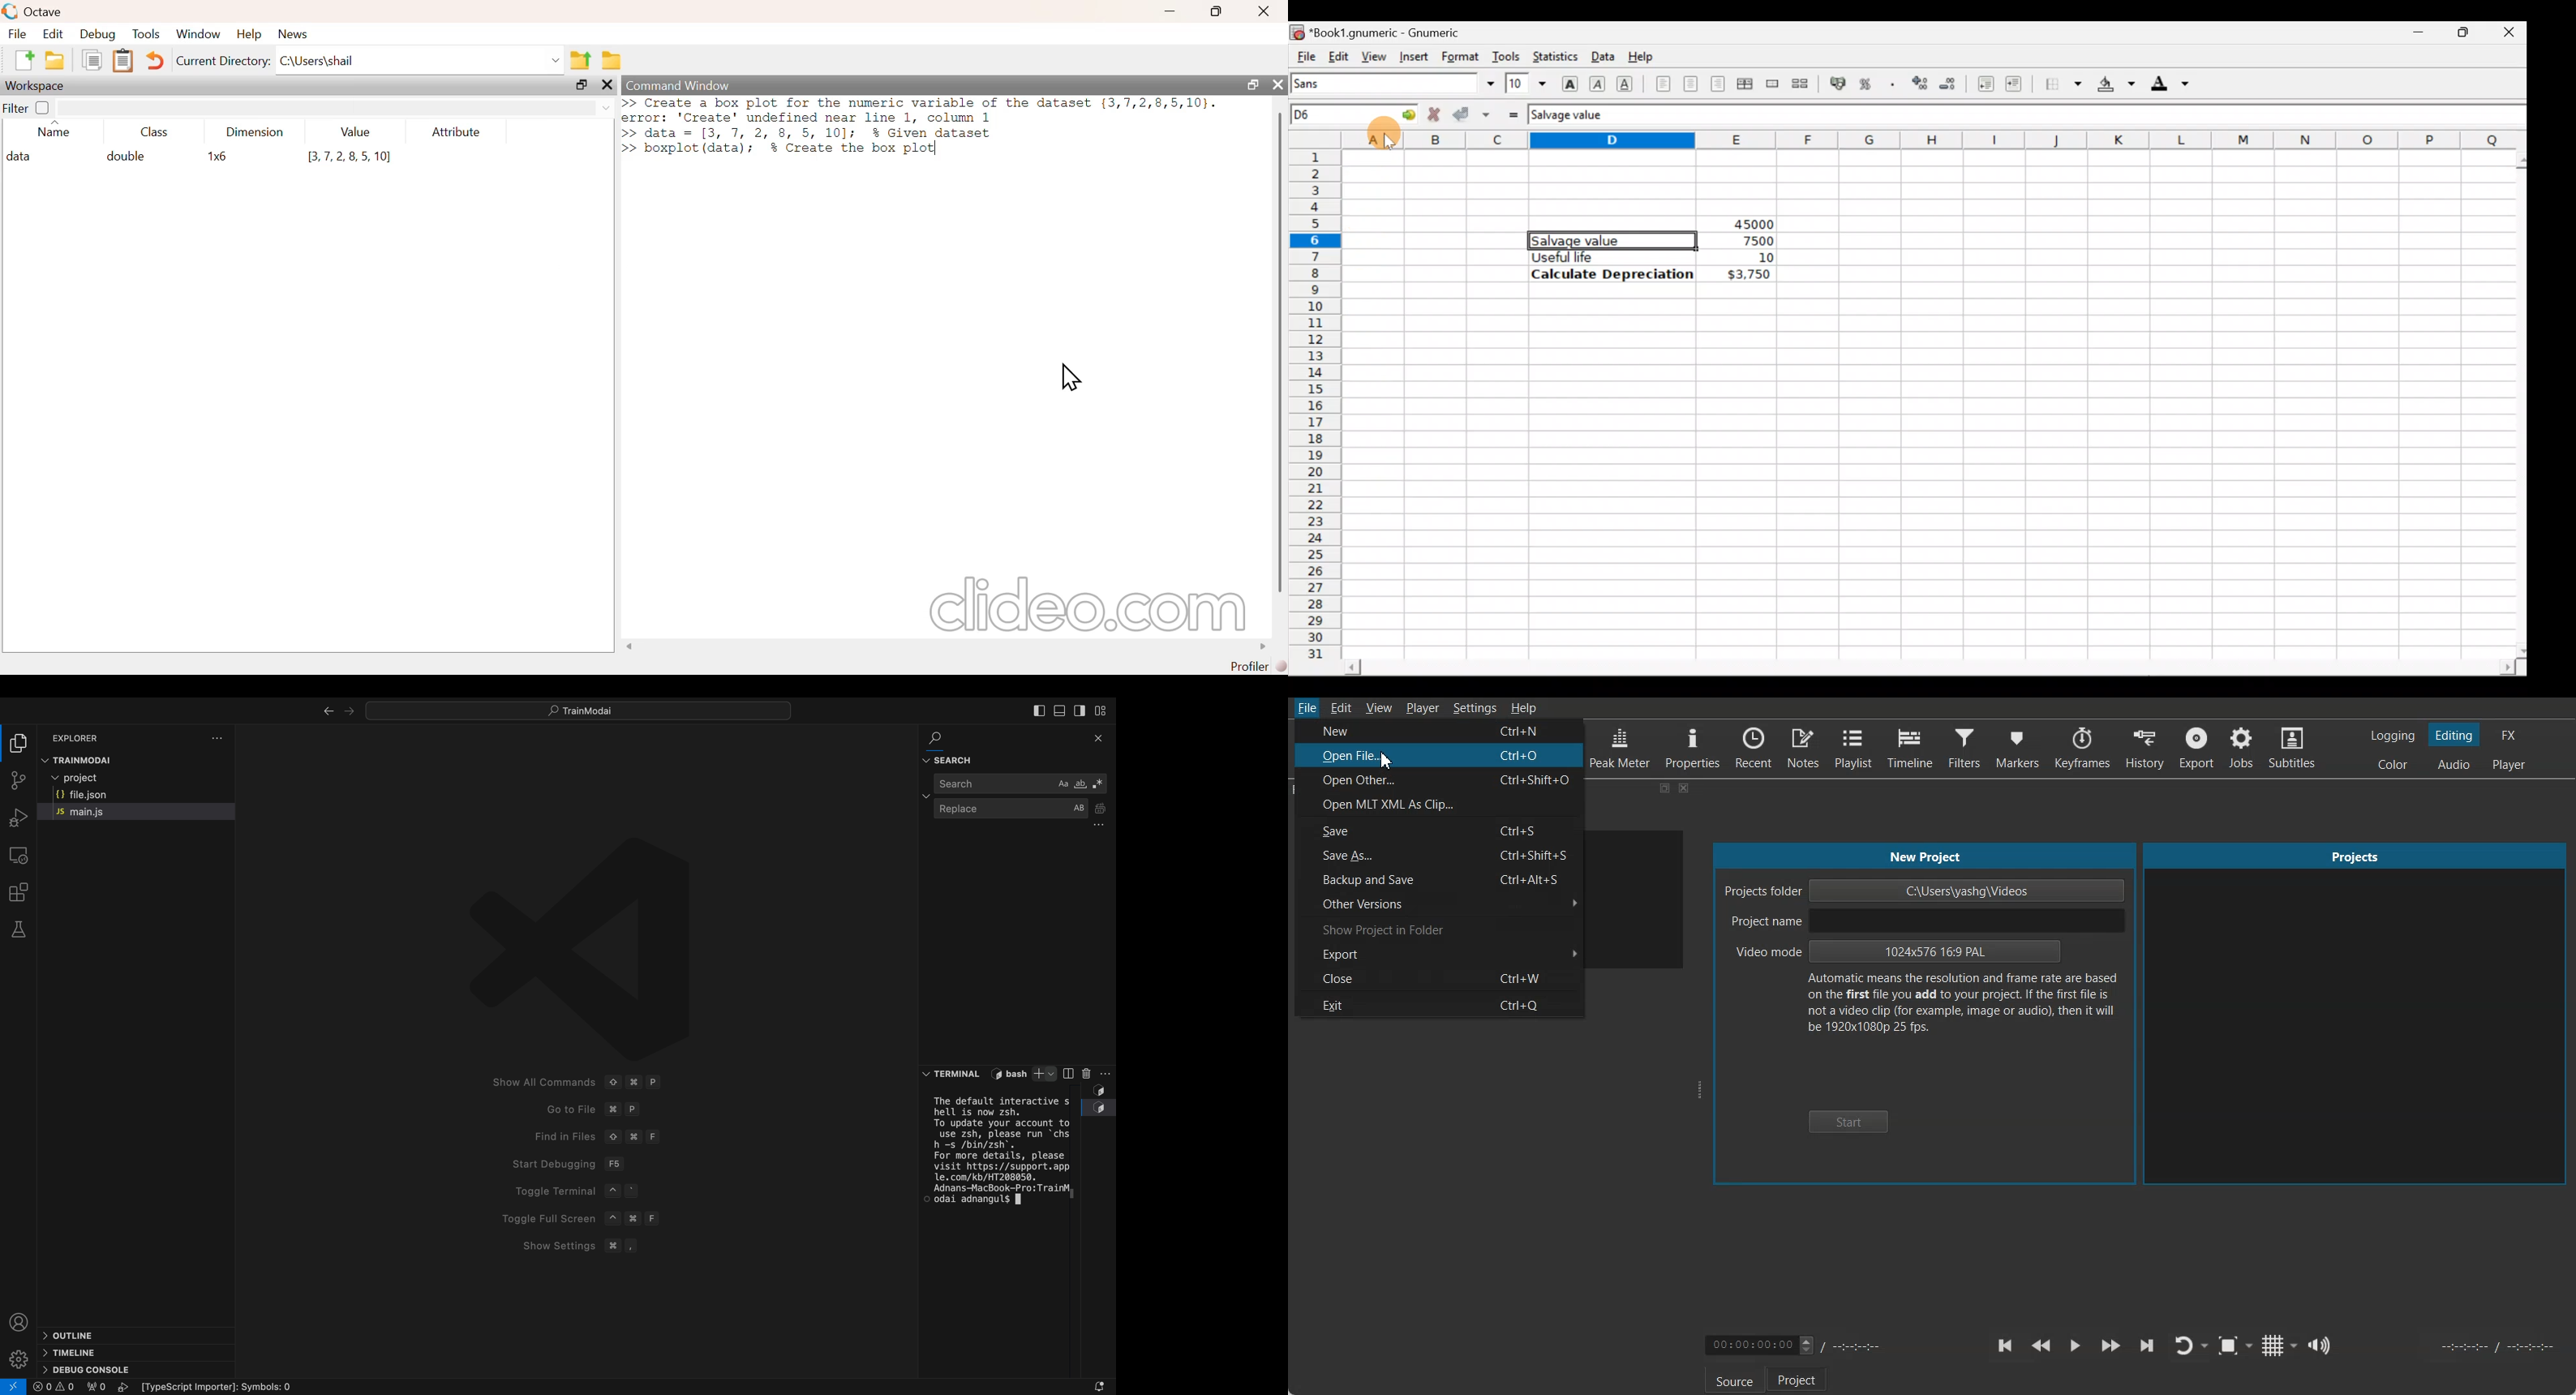 This screenshot has height=1400, width=2576. Describe the element at coordinates (1663, 85) in the screenshot. I see `Align left` at that location.